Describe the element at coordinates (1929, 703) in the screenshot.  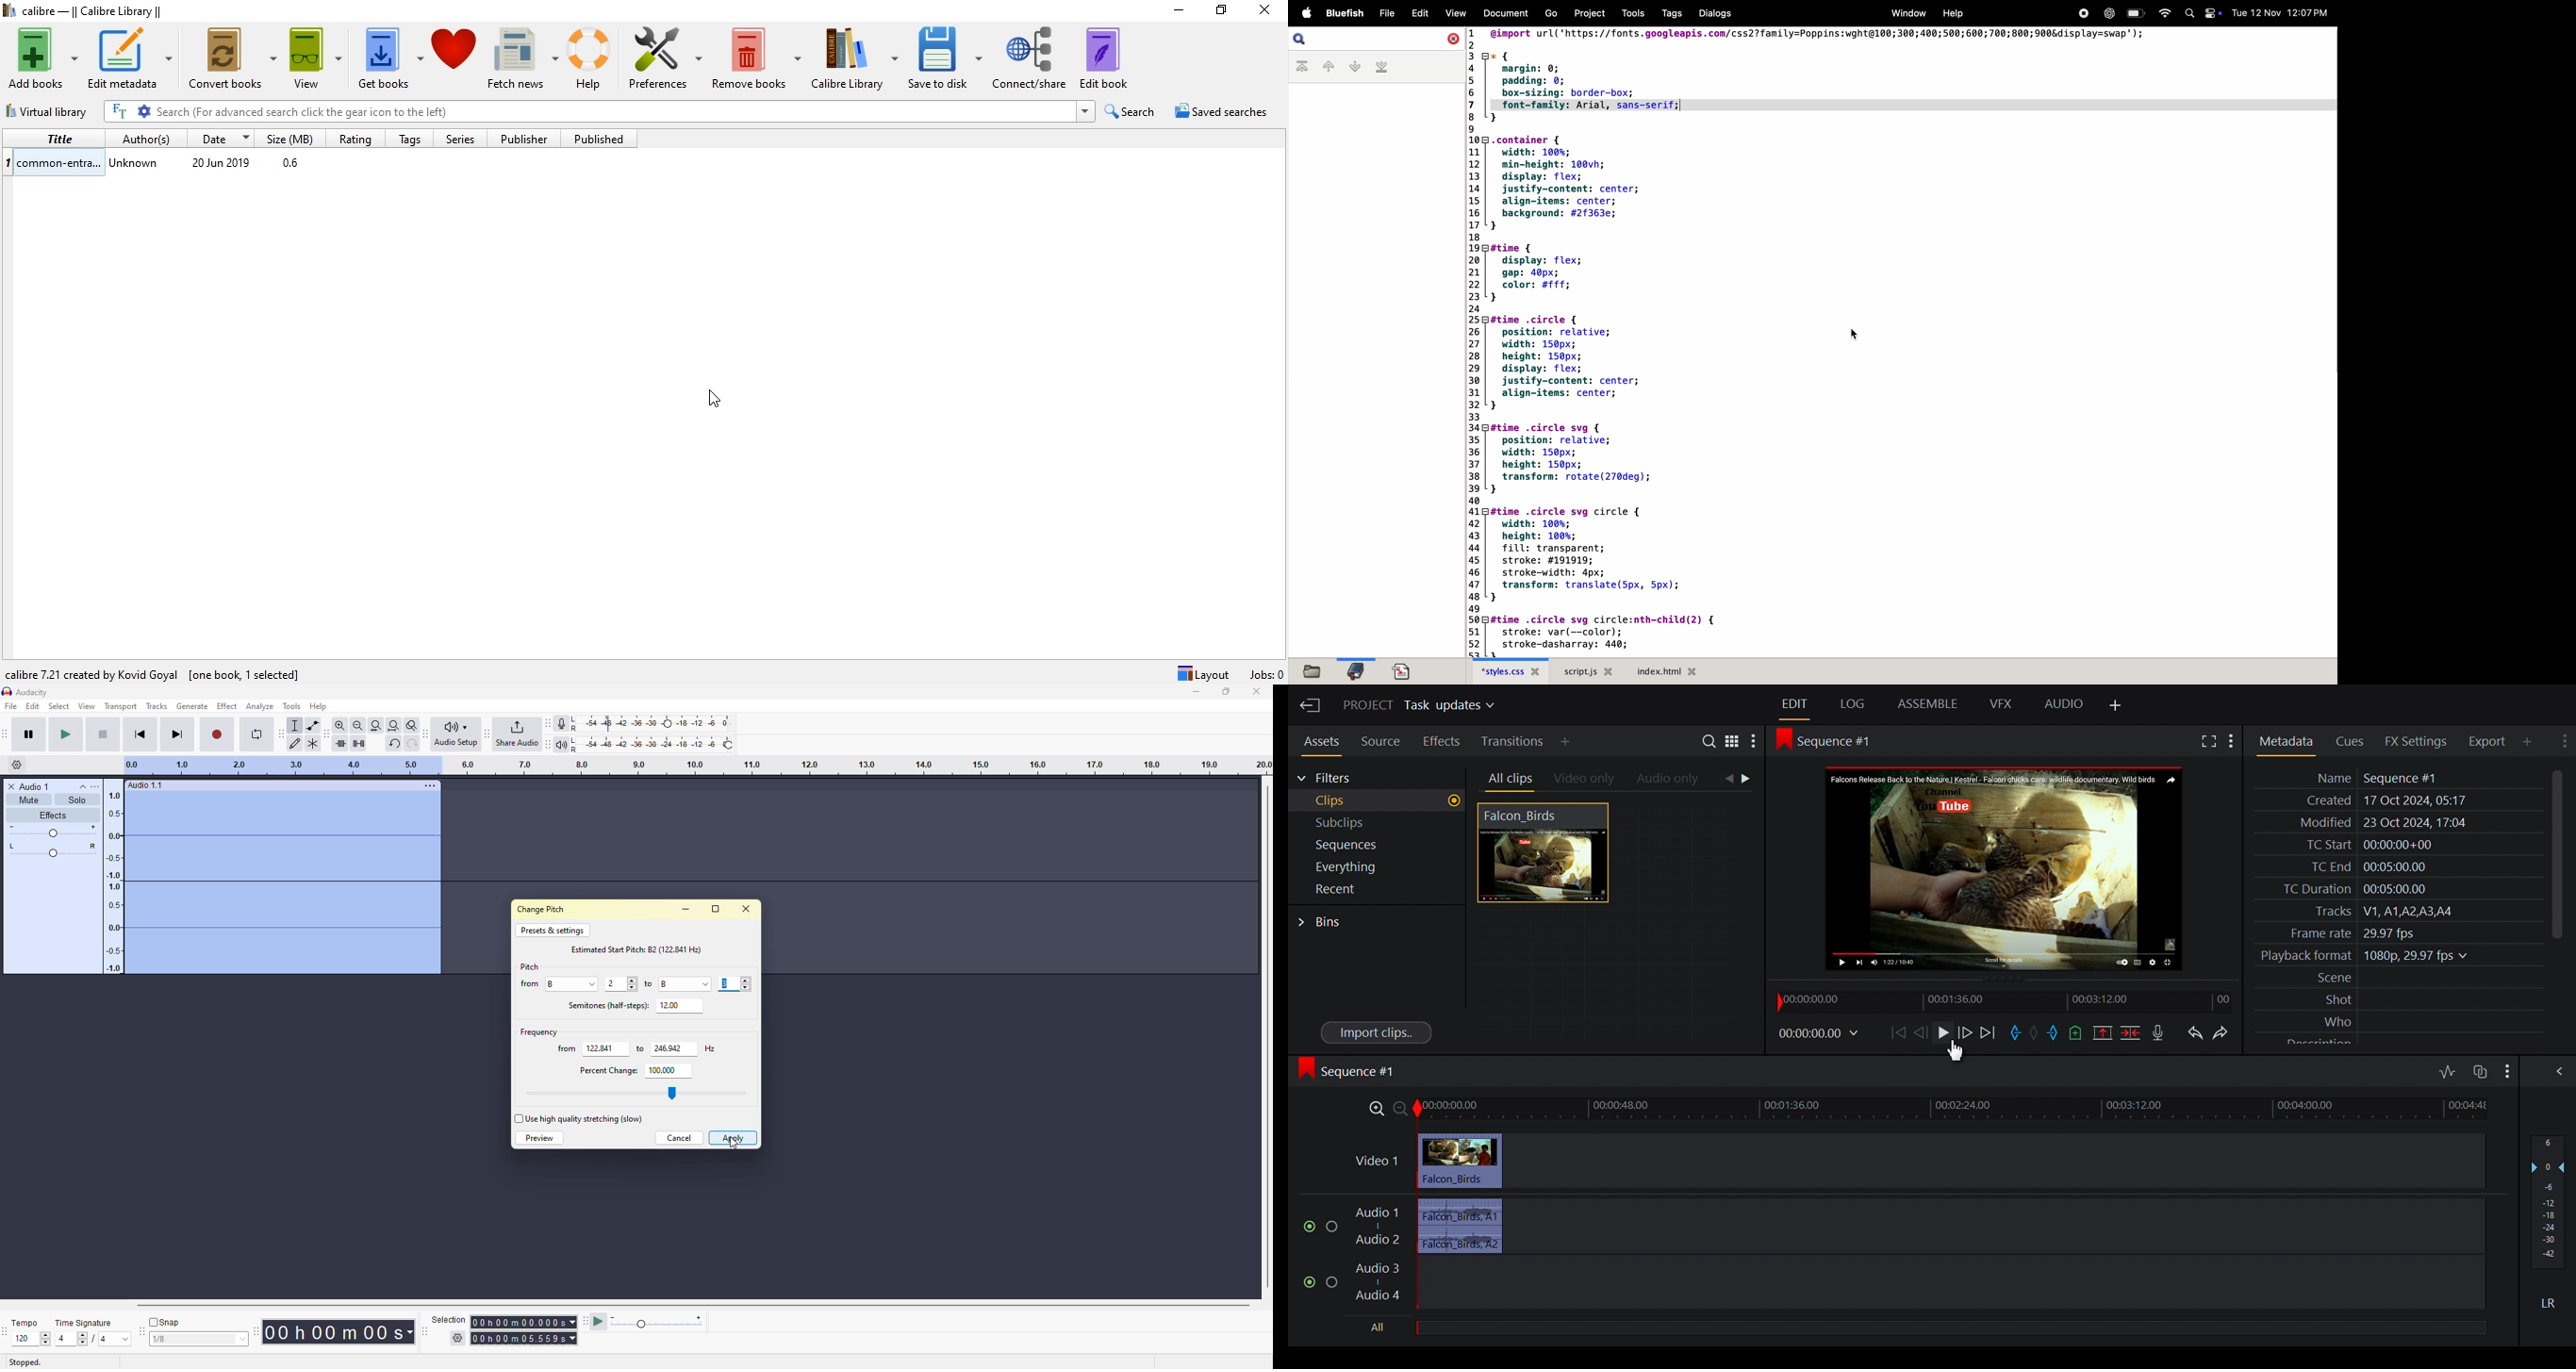
I see `Assemble` at that location.